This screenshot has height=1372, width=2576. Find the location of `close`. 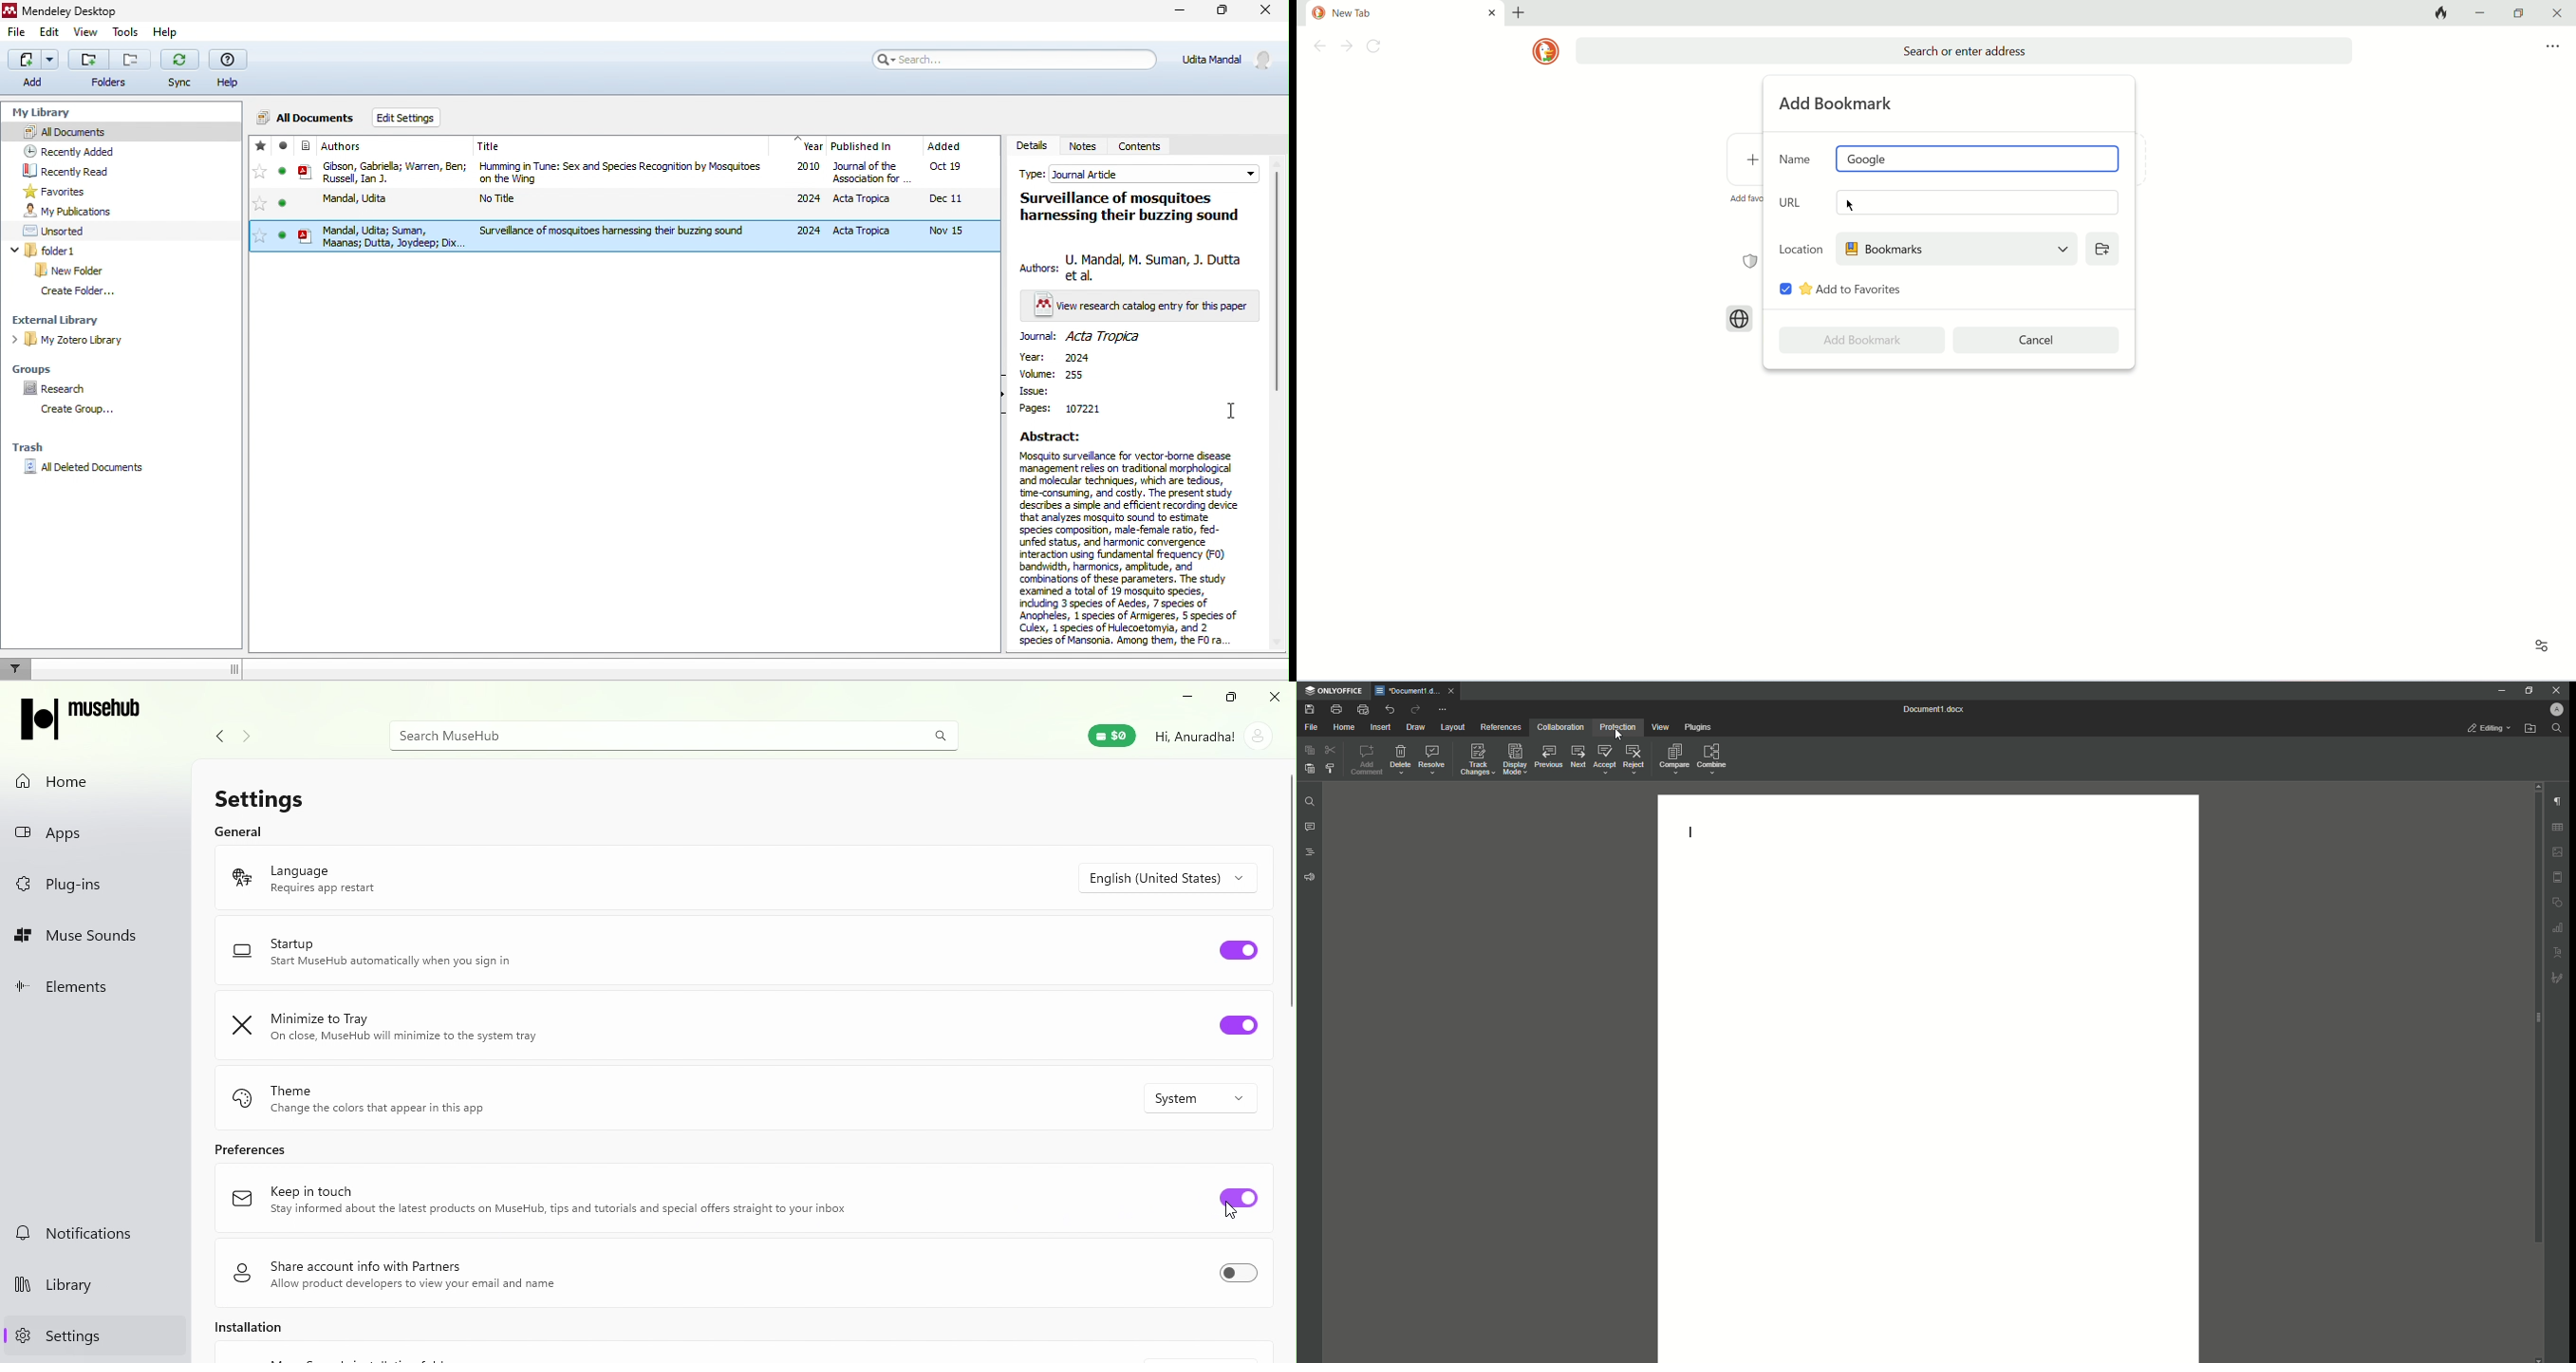

close is located at coordinates (1267, 11).